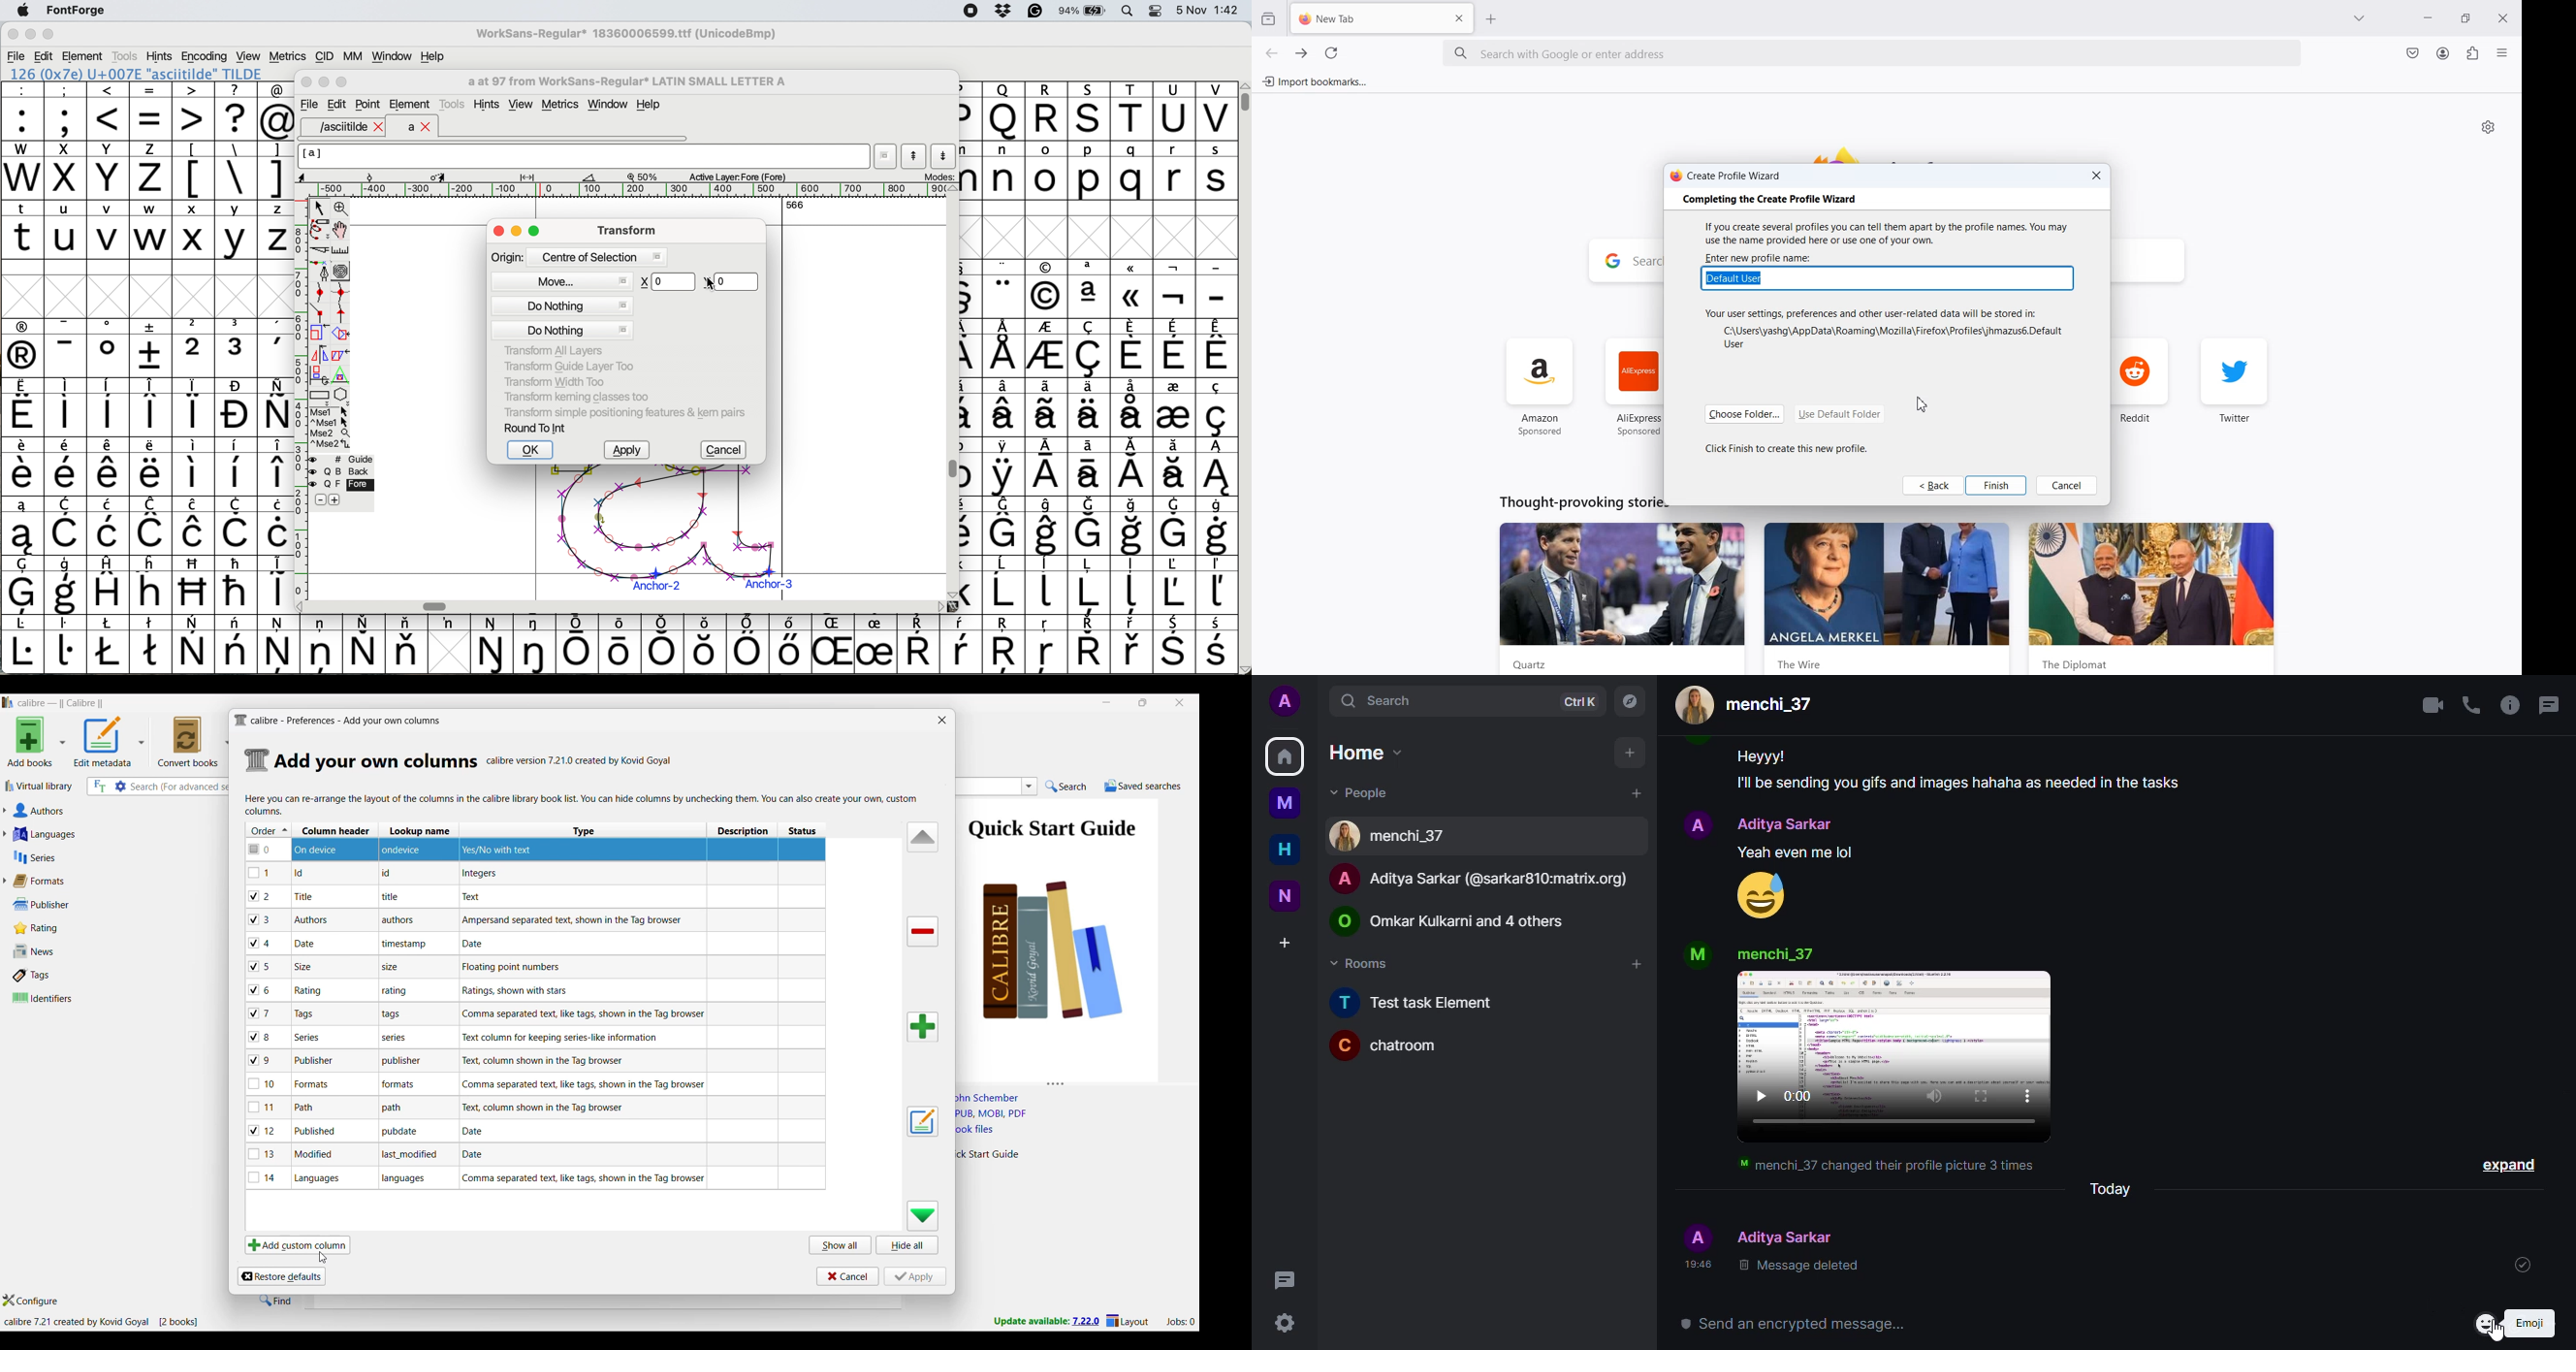 The width and height of the screenshot is (2576, 1372). I want to click on Show all, so click(841, 1244).